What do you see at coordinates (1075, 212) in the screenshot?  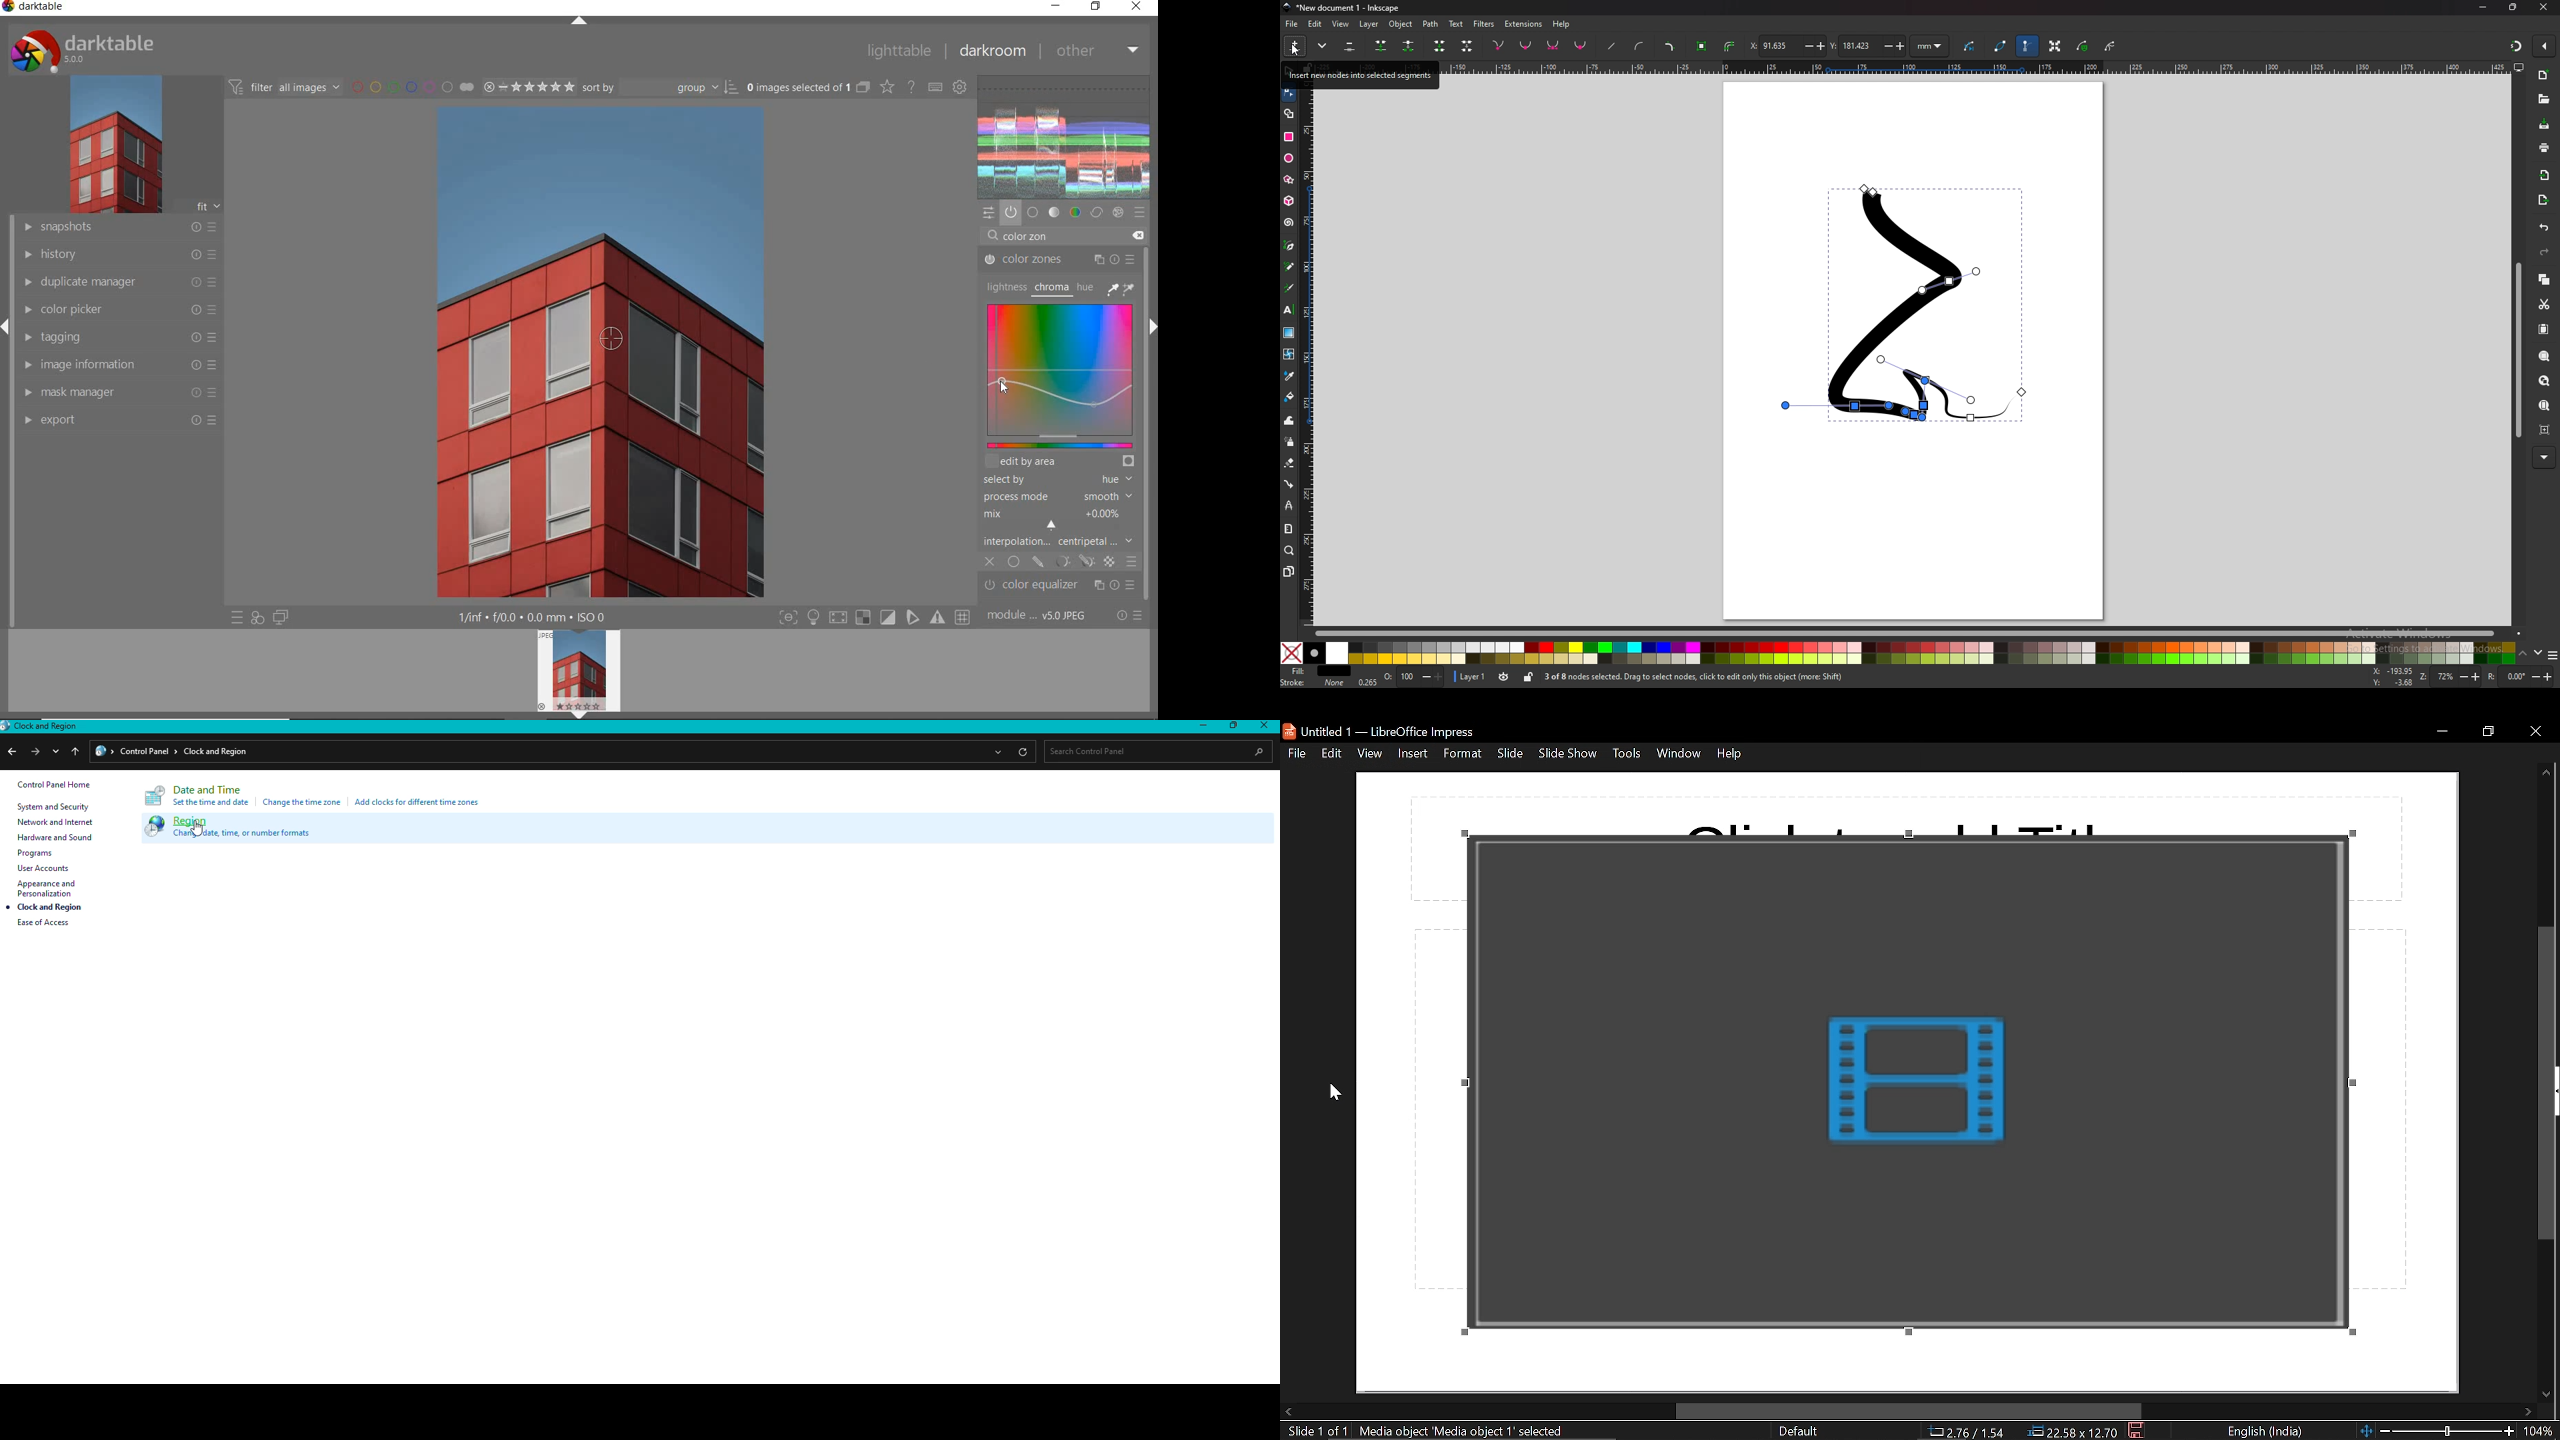 I see `color` at bounding box center [1075, 212].